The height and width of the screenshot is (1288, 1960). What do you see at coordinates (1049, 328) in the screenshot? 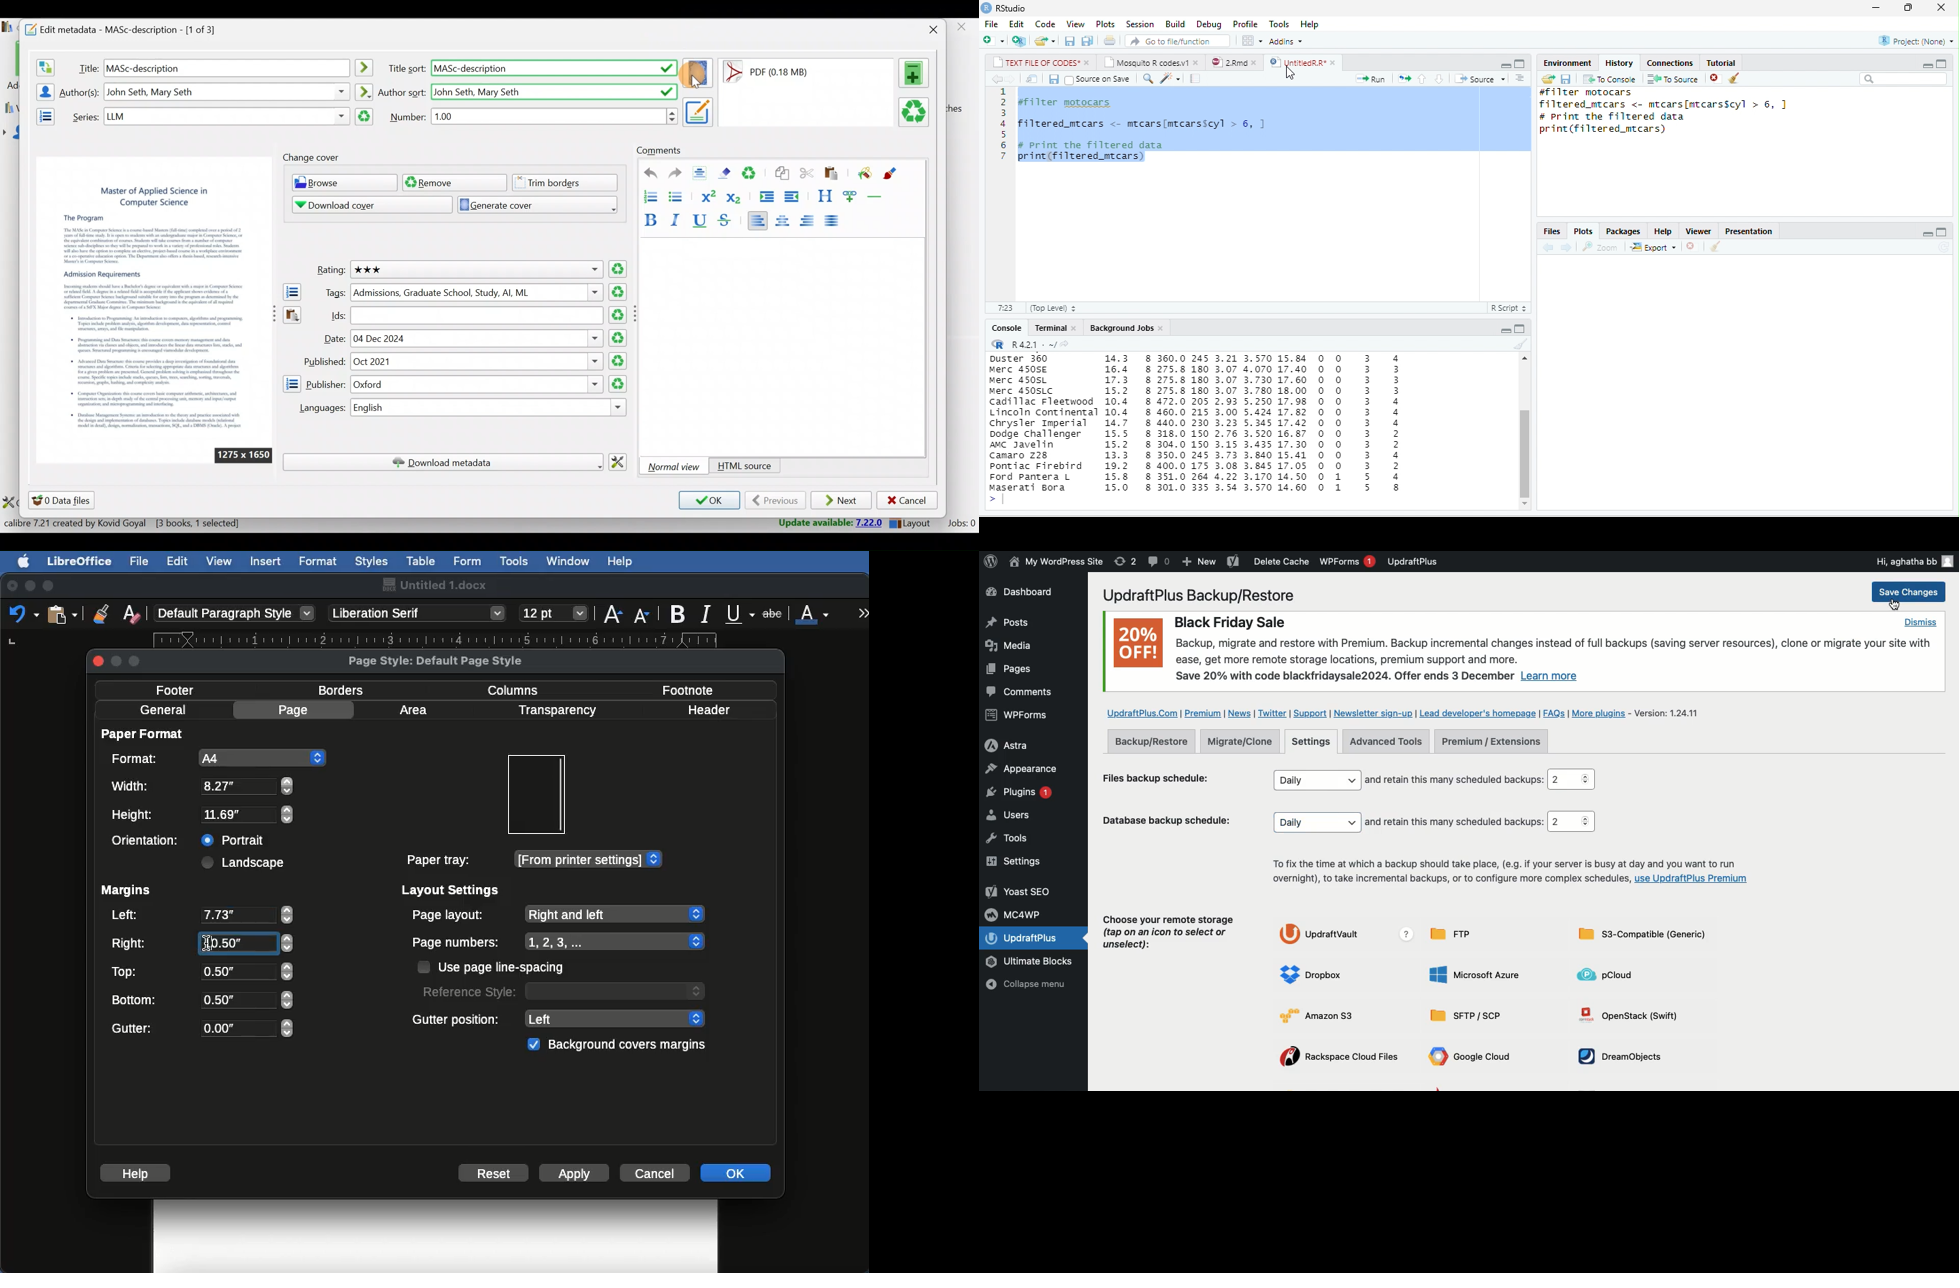
I see `Terminal` at bounding box center [1049, 328].